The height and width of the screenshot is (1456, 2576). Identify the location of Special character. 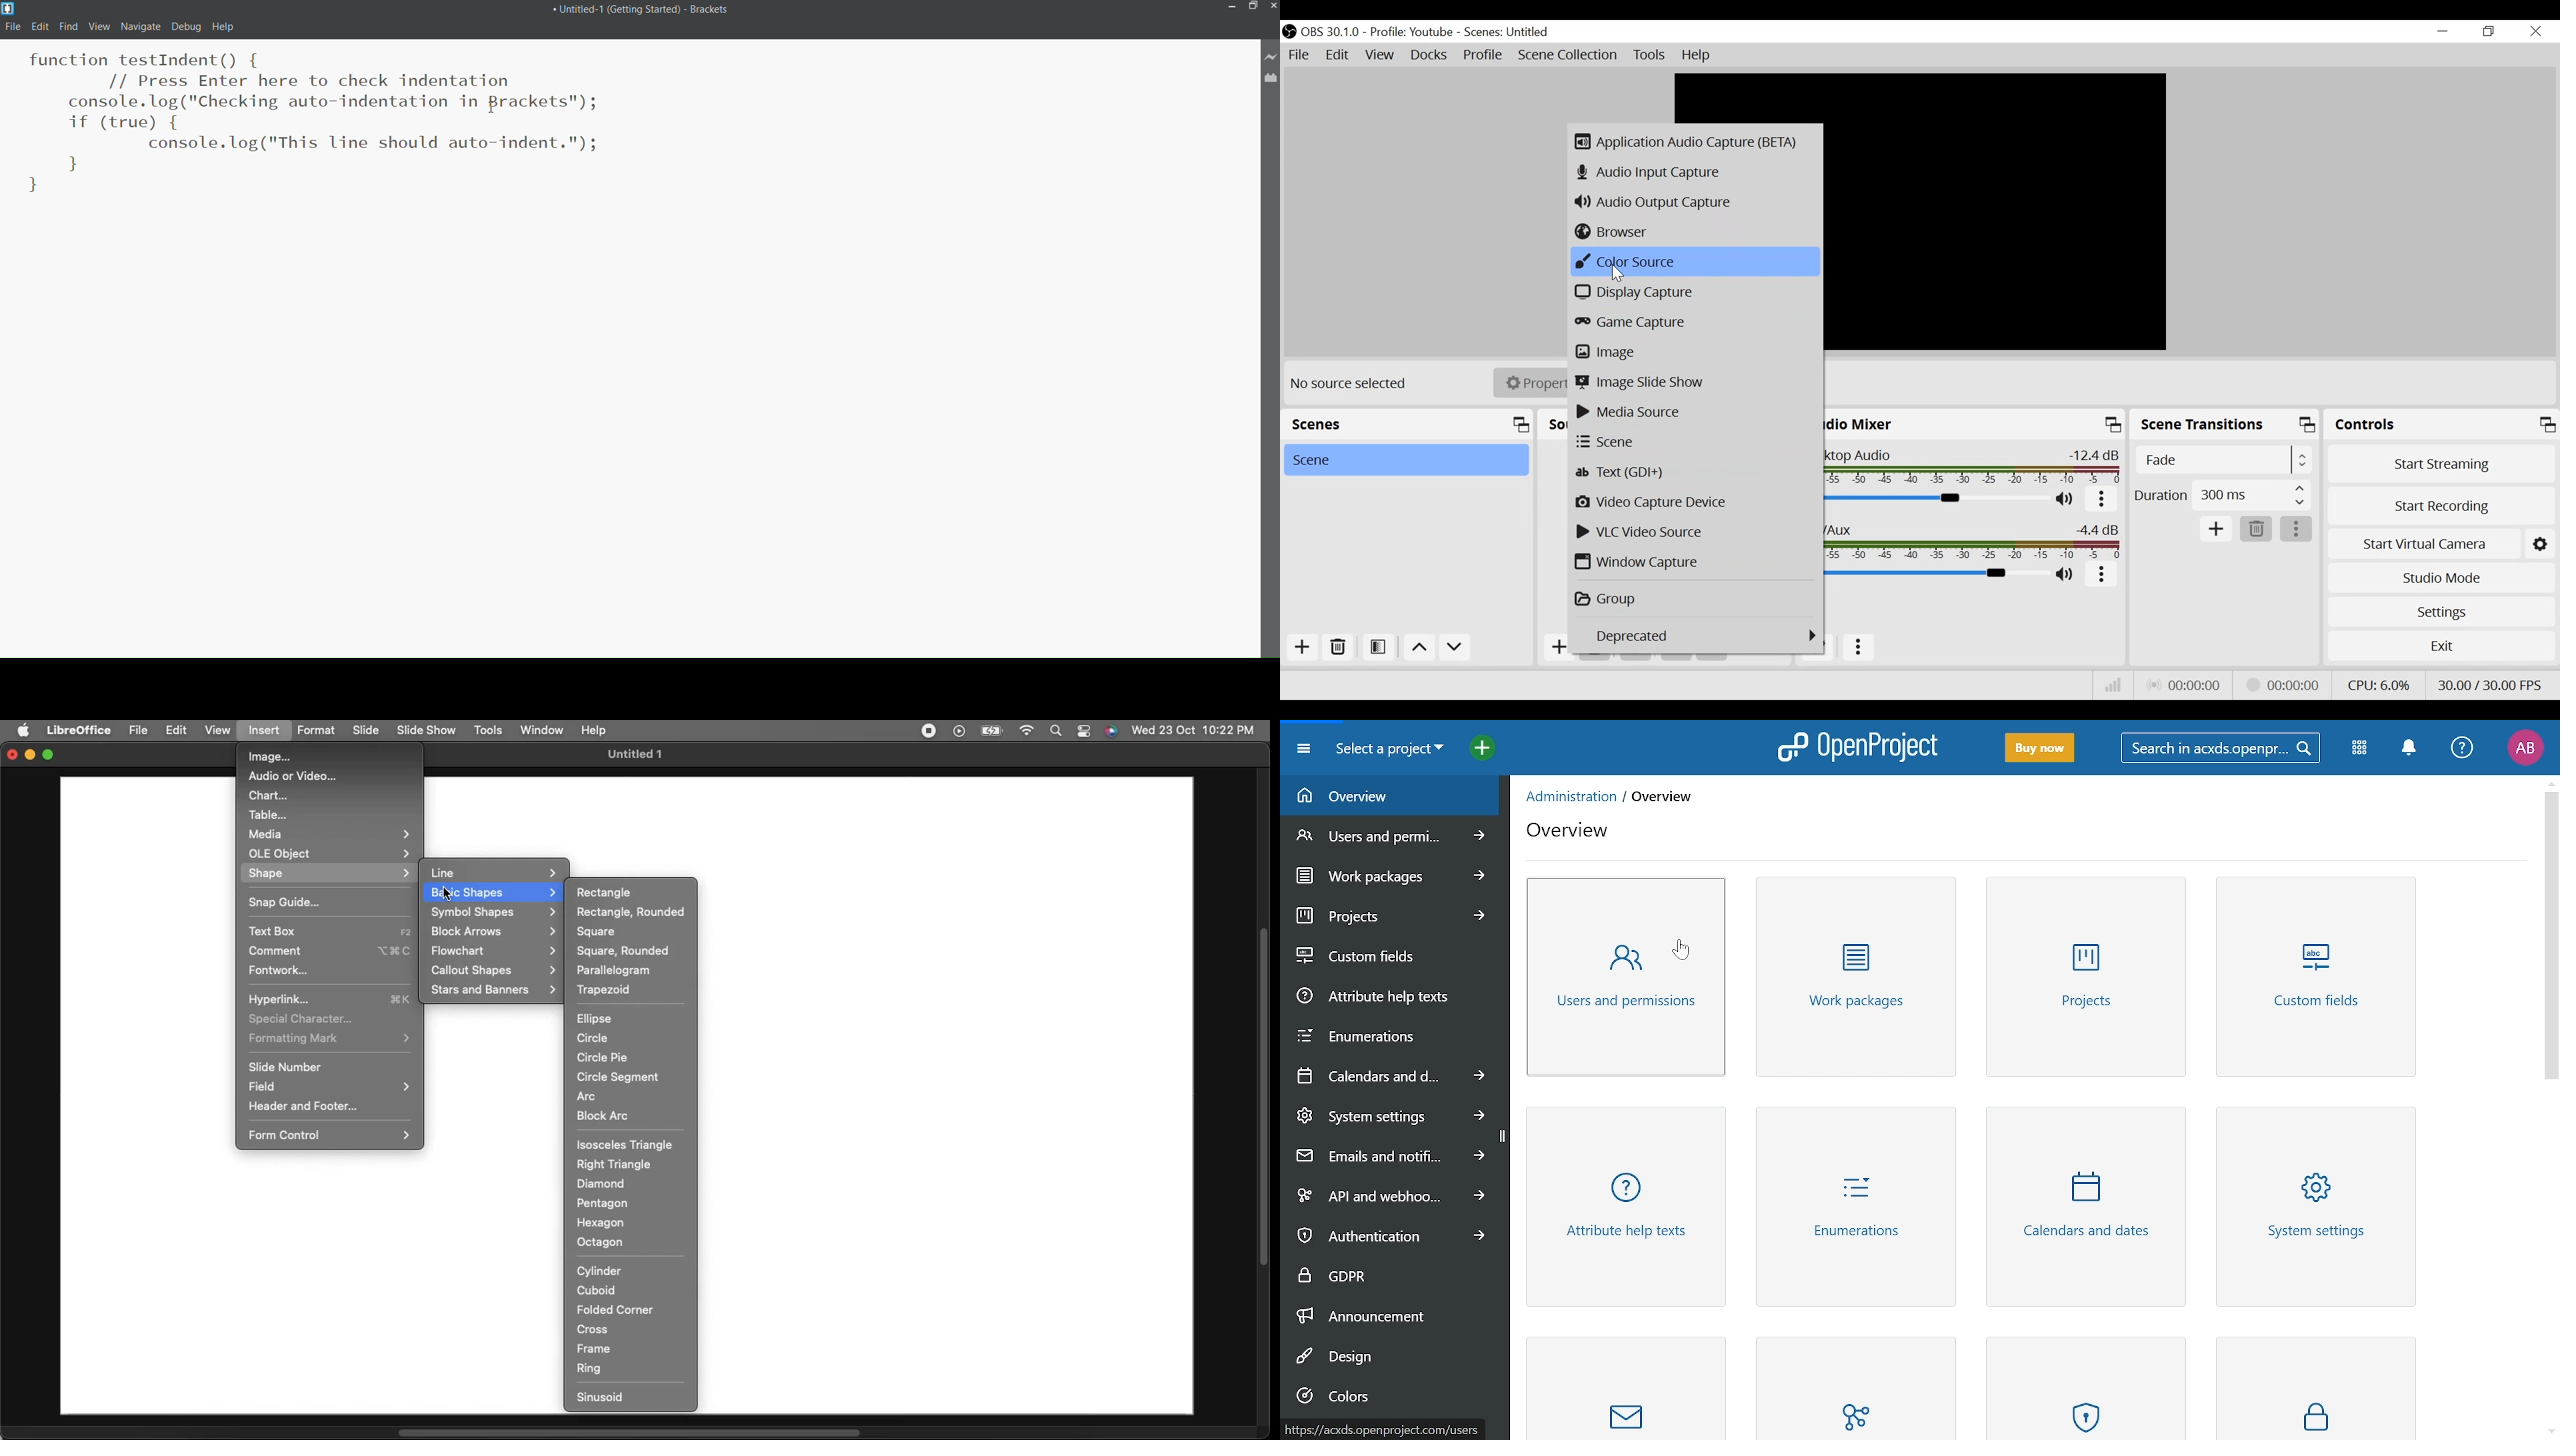
(303, 1018).